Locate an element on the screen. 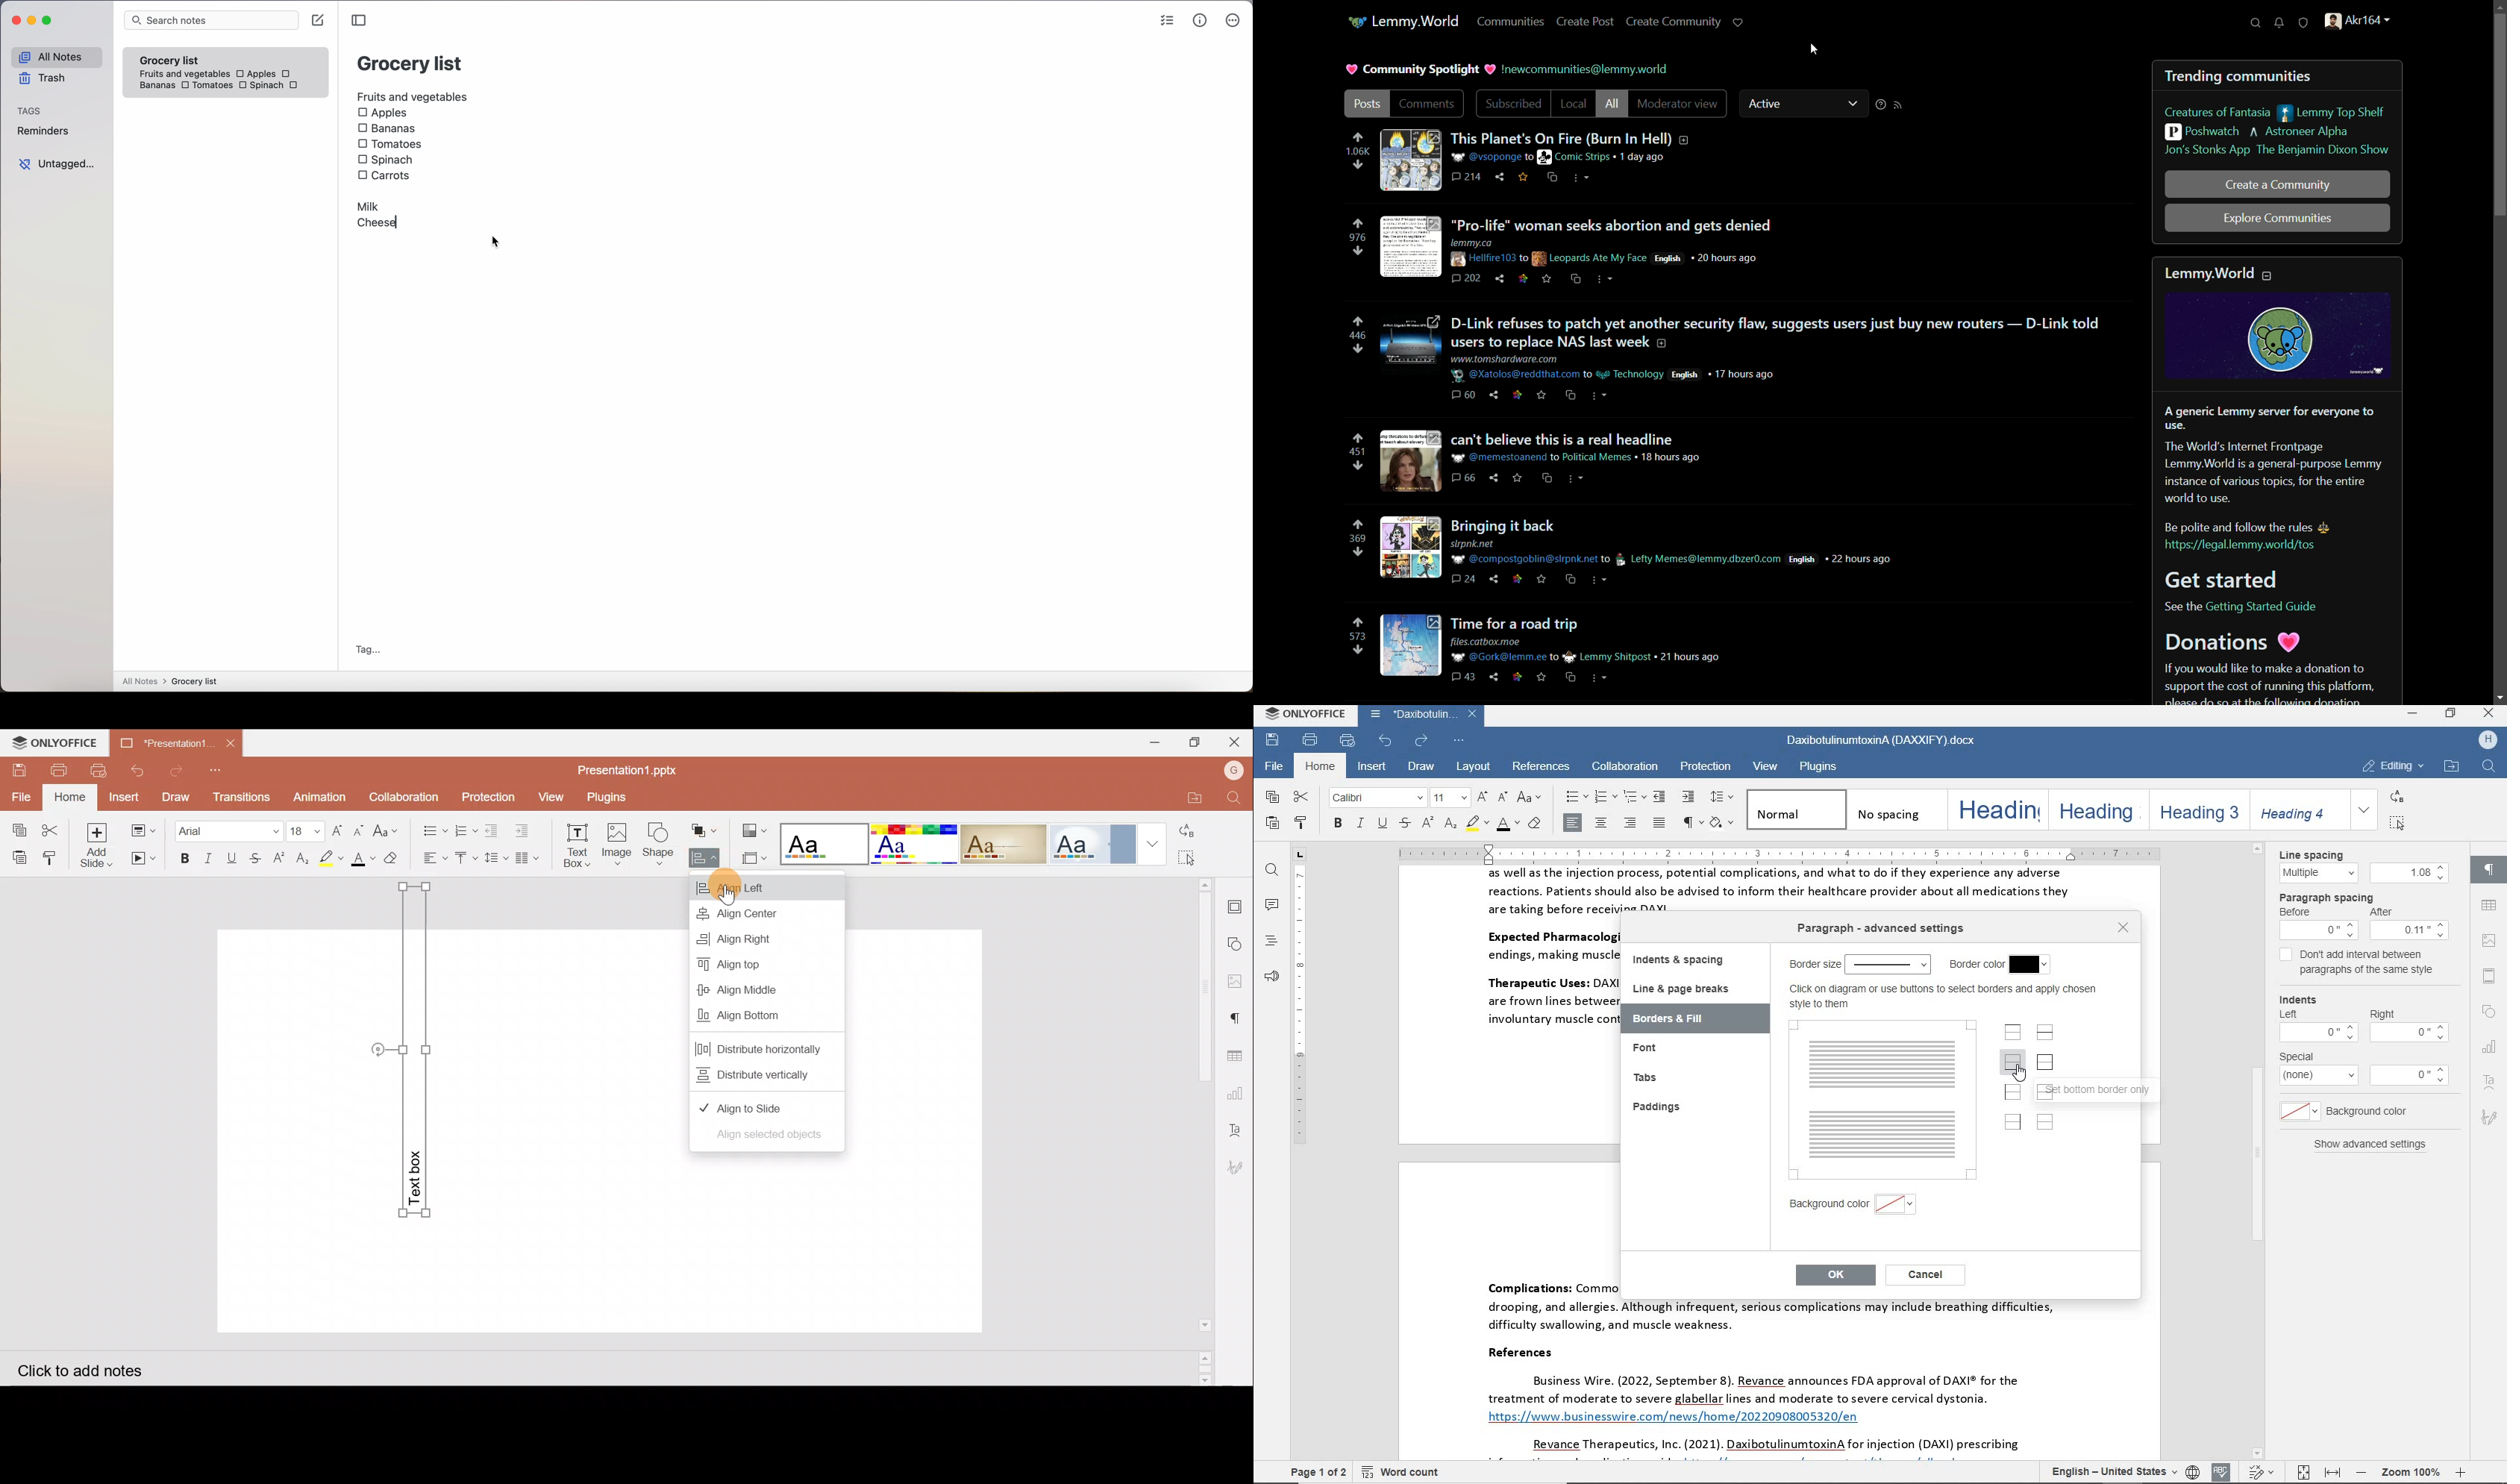 This screenshot has width=2520, height=1484. Vertical align is located at coordinates (465, 860).